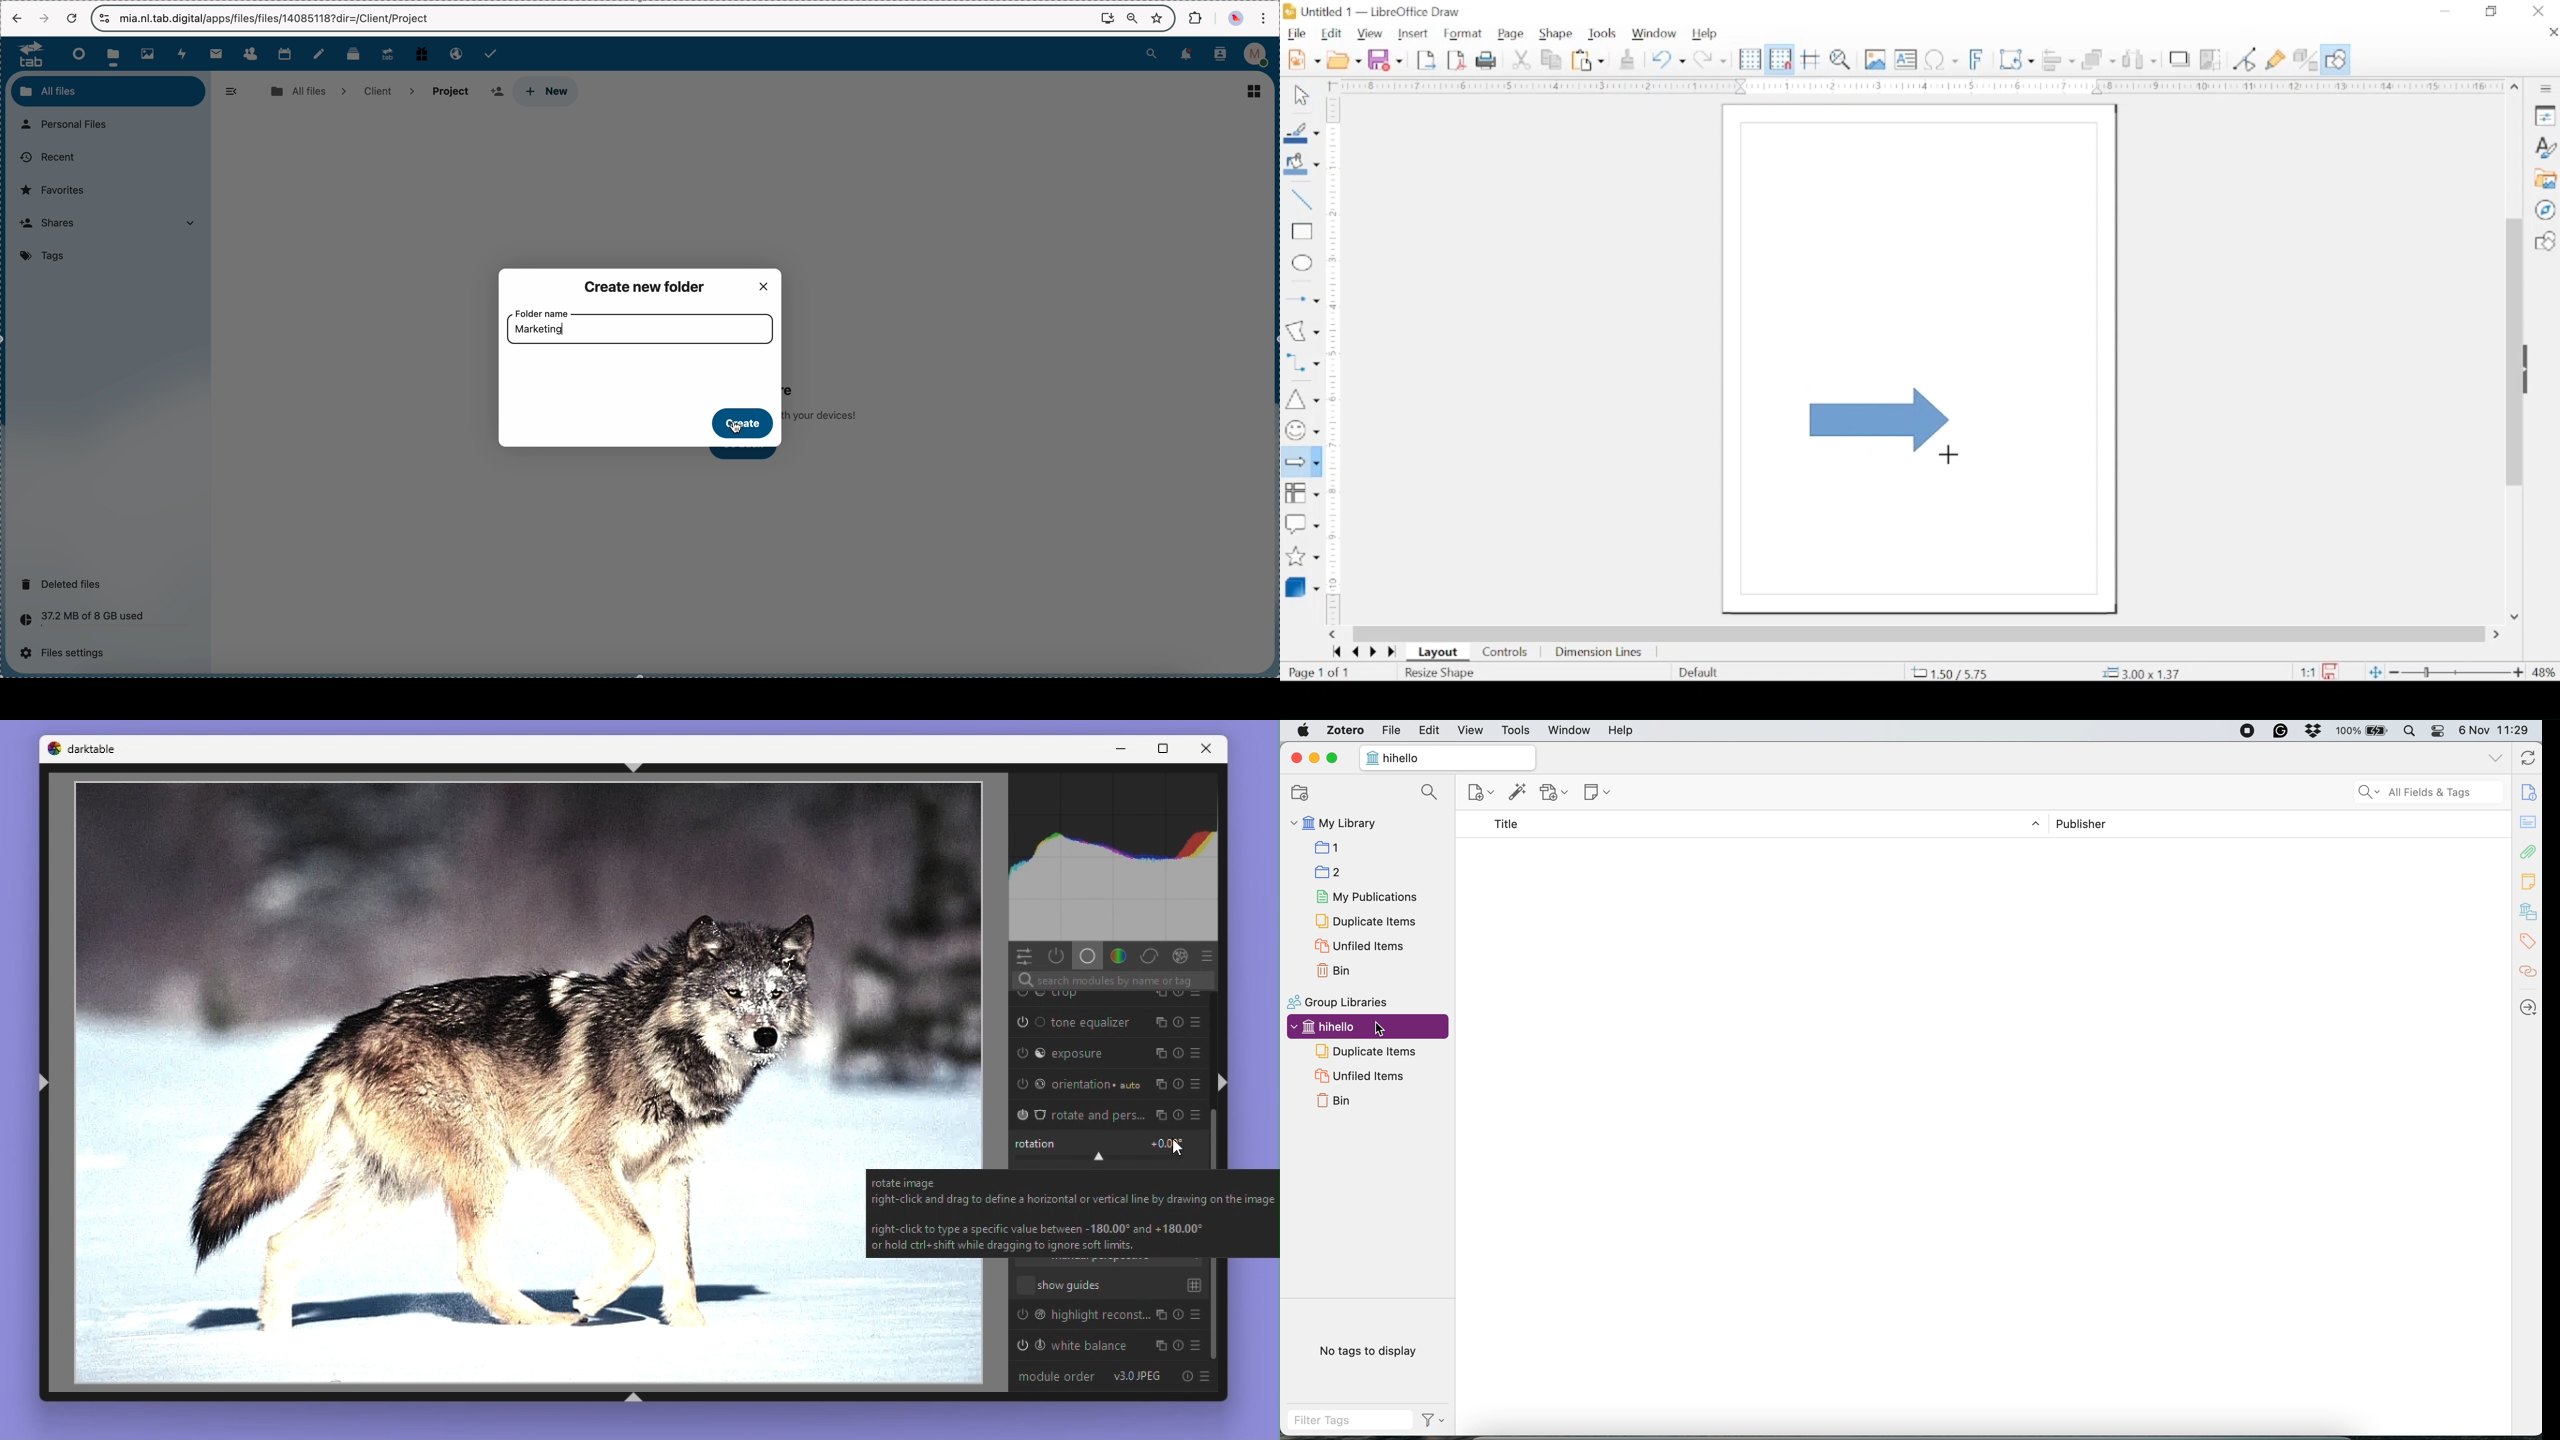 The width and height of the screenshot is (2576, 1456). Describe the element at coordinates (2374, 671) in the screenshot. I see `fit to current. window` at that location.